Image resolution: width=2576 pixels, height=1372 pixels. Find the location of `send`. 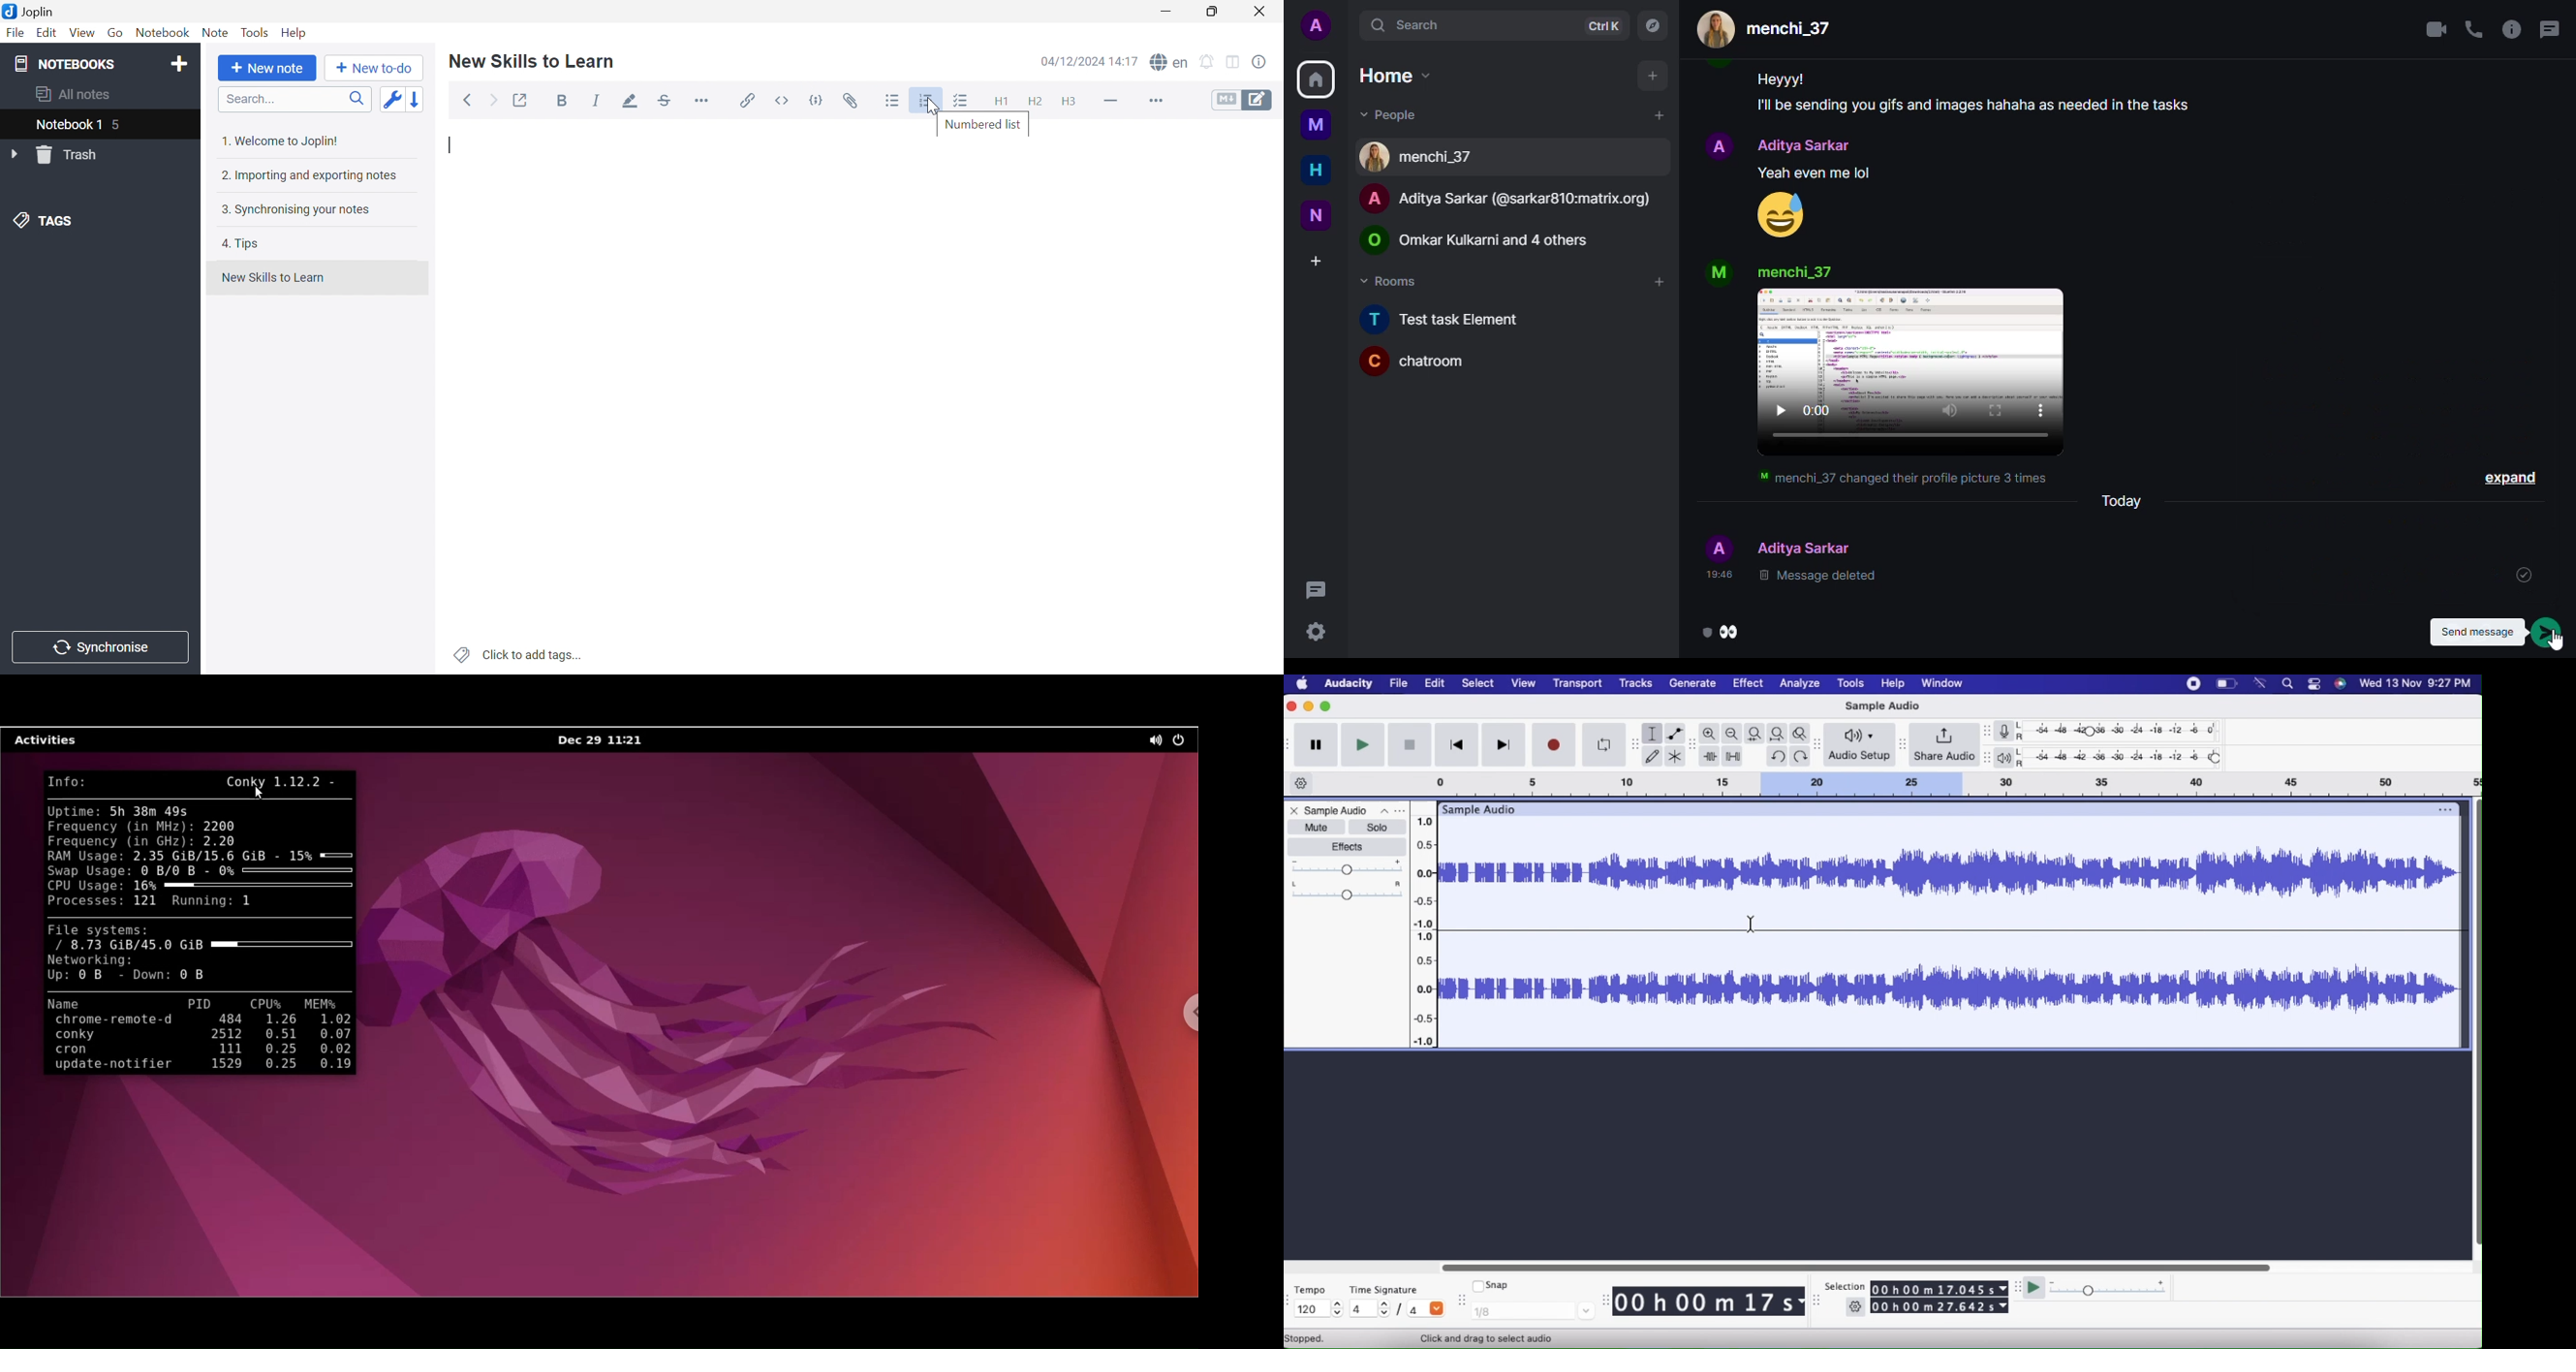

send is located at coordinates (2550, 634).